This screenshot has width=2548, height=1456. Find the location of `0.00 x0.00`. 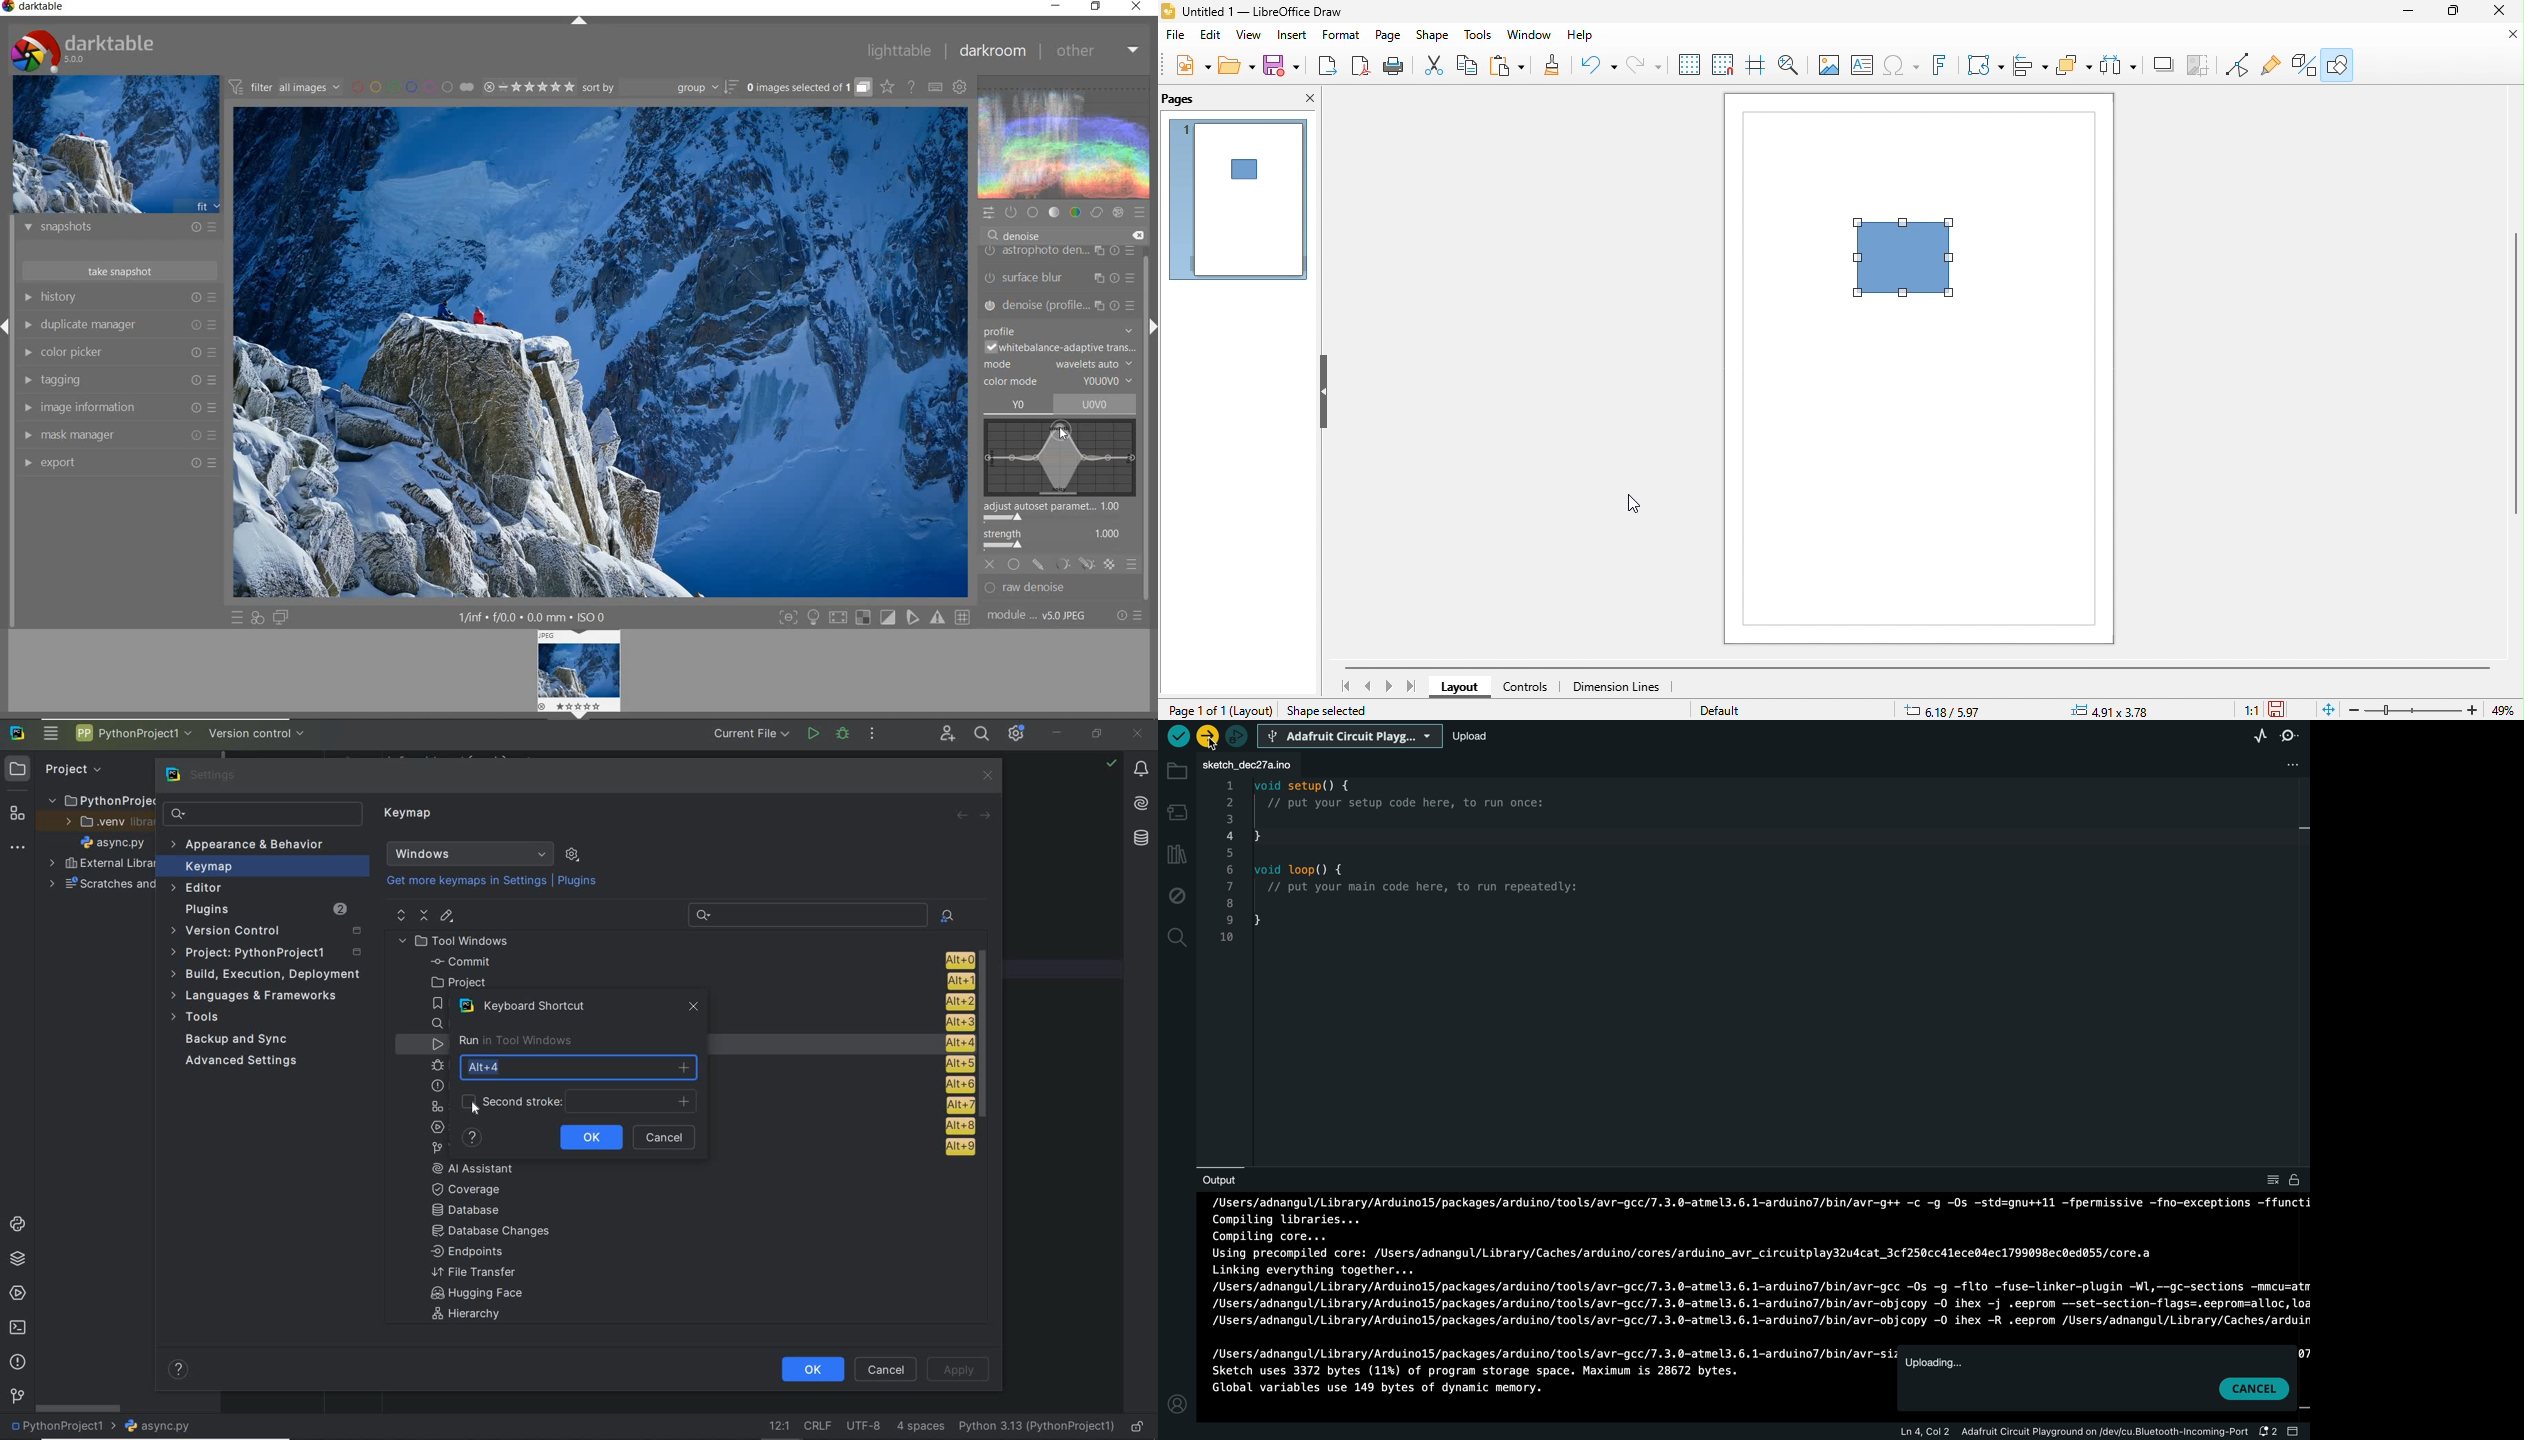

0.00 x0.00 is located at coordinates (2113, 709).